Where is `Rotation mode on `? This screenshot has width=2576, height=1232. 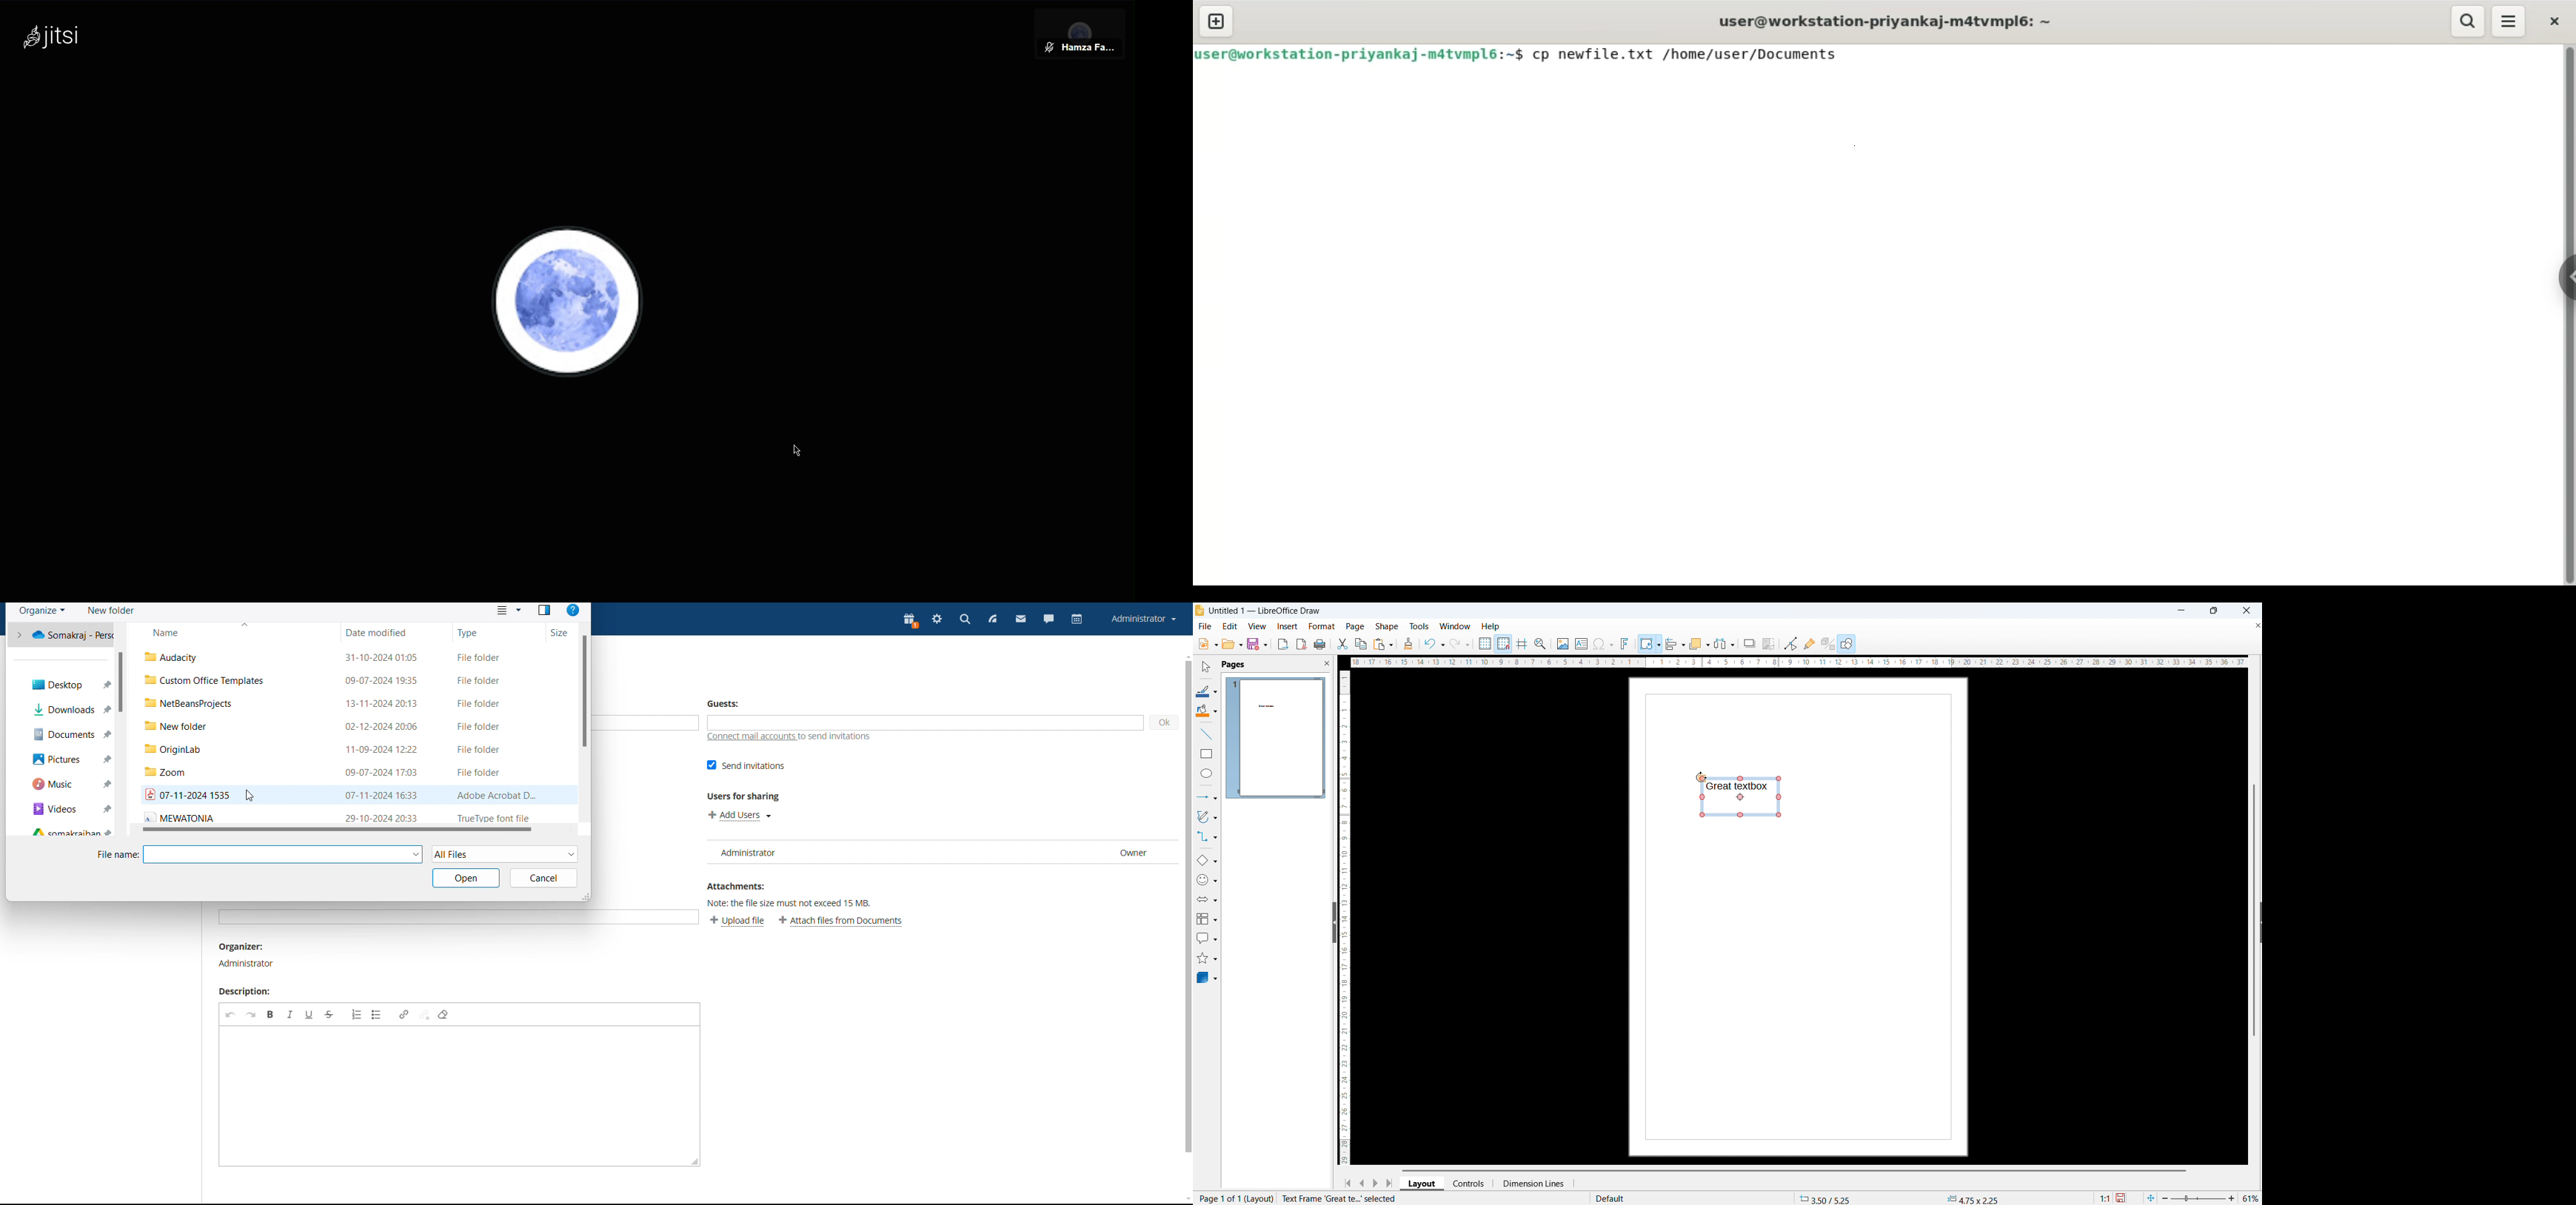 Rotation mode on  is located at coordinates (1738, 796).